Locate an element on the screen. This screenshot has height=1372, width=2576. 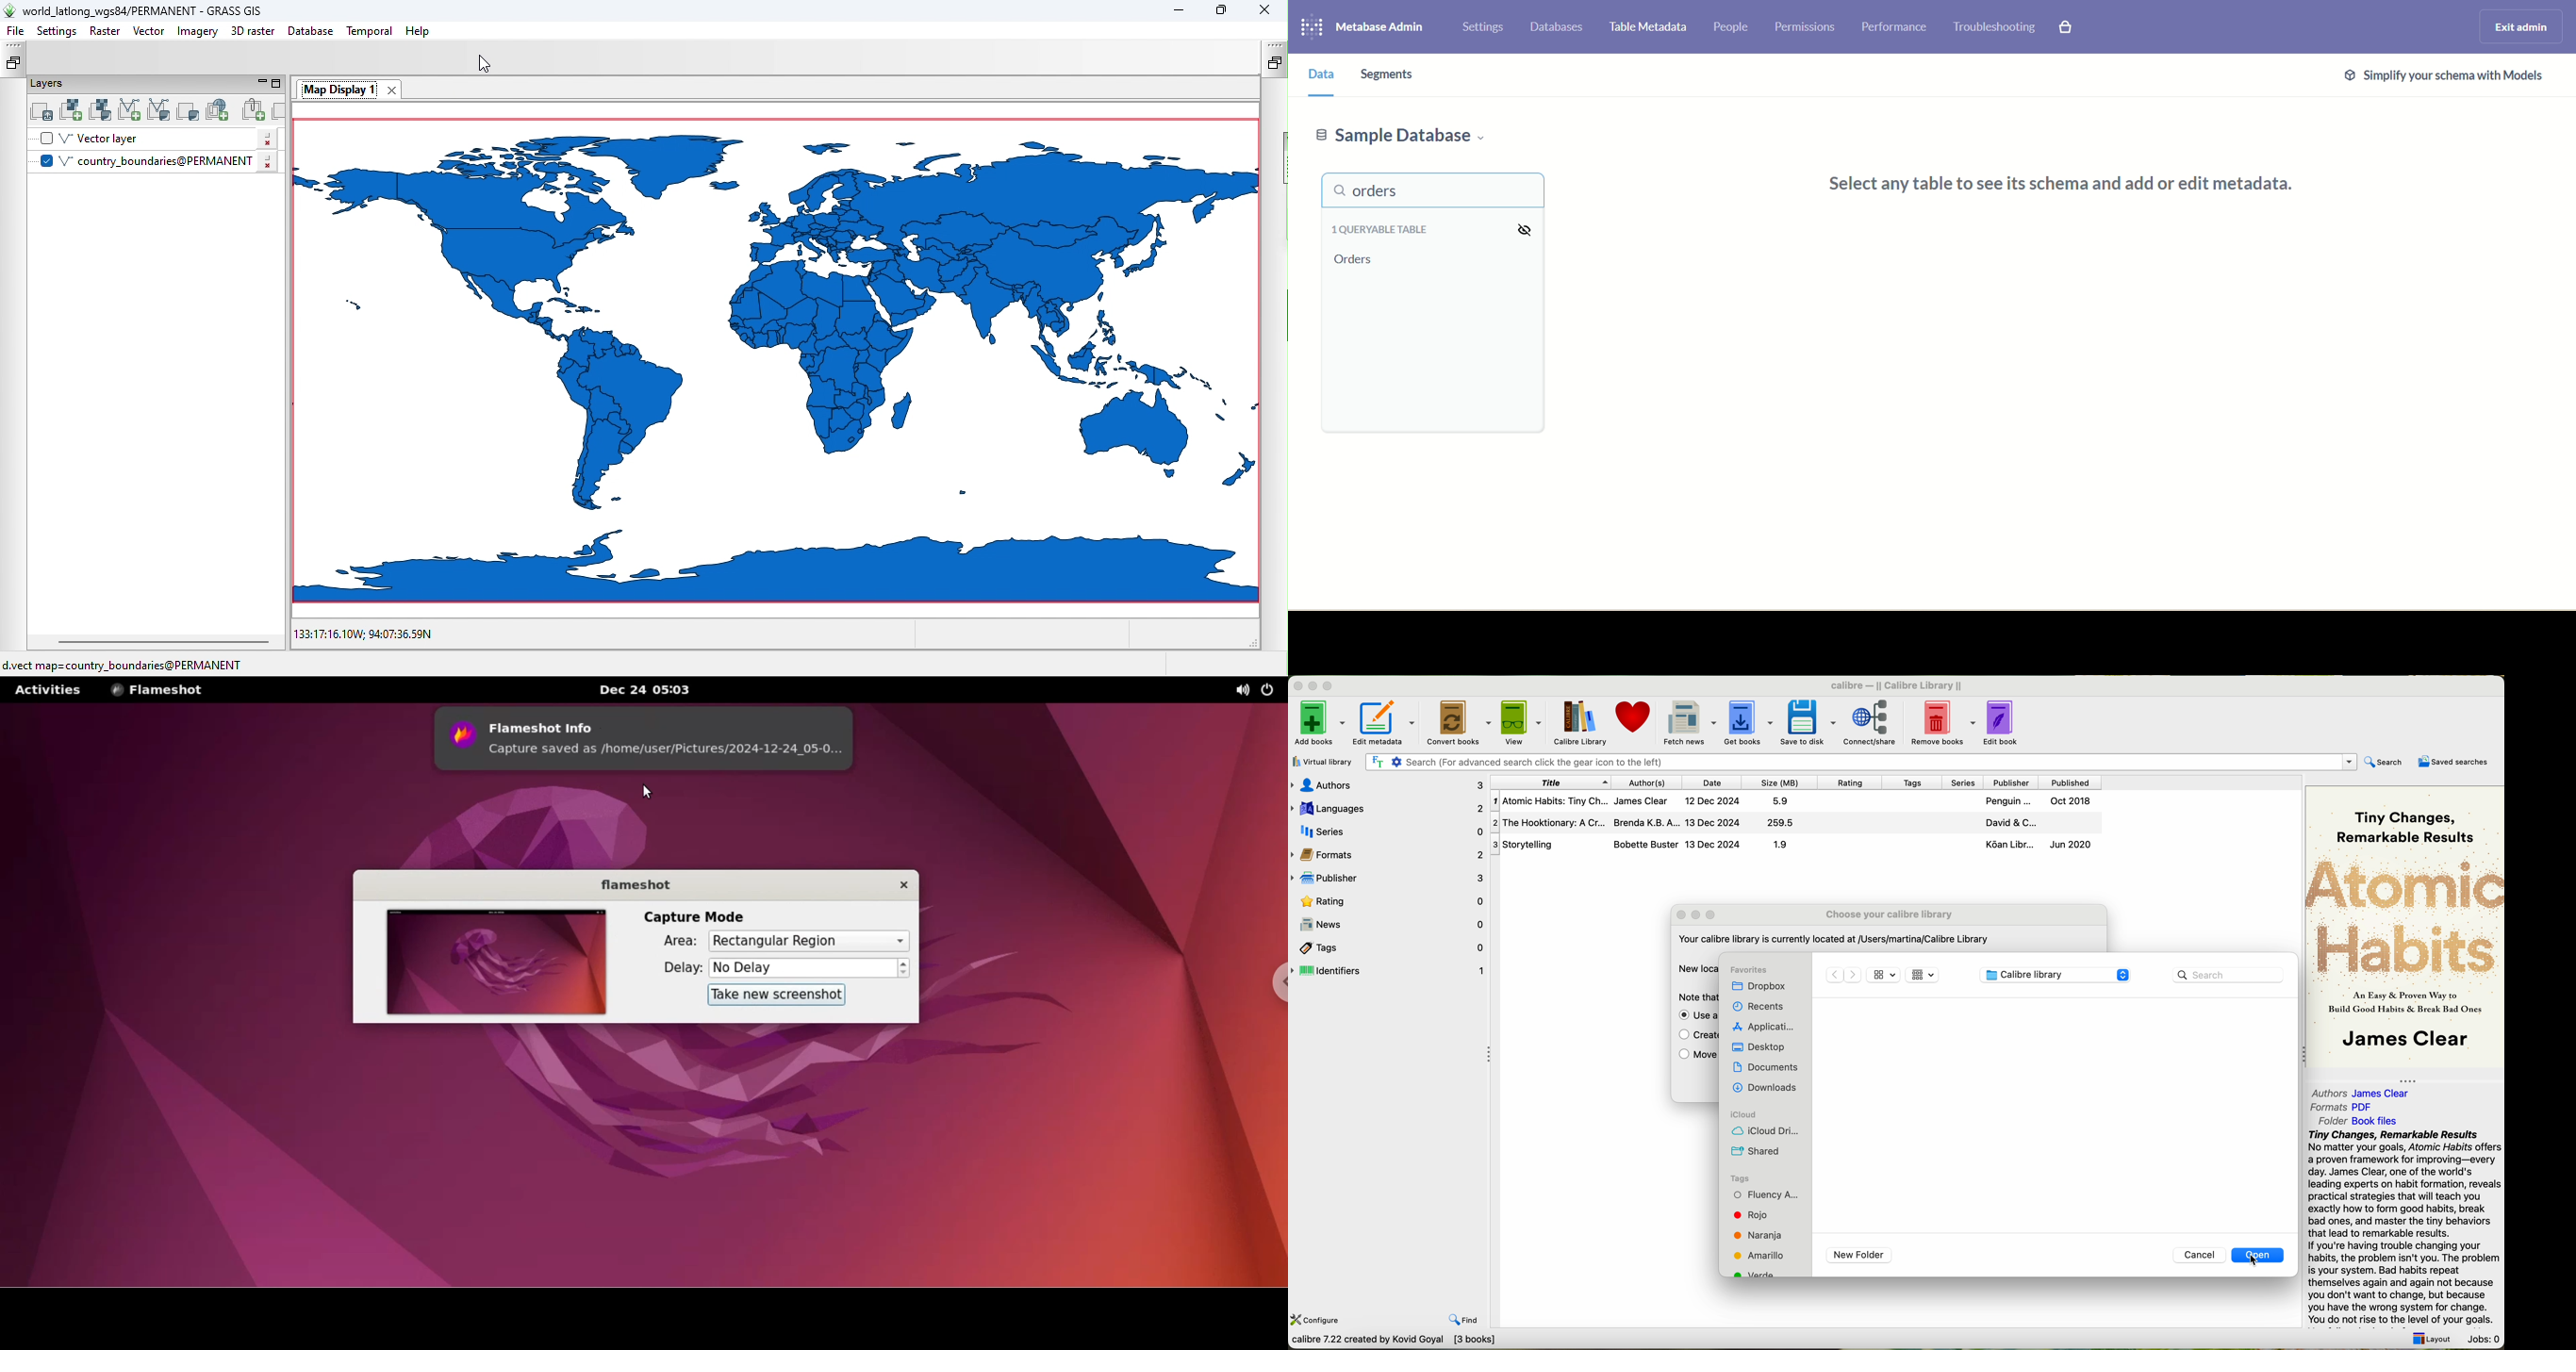
collapse is located at coordinates (2301, 1056).